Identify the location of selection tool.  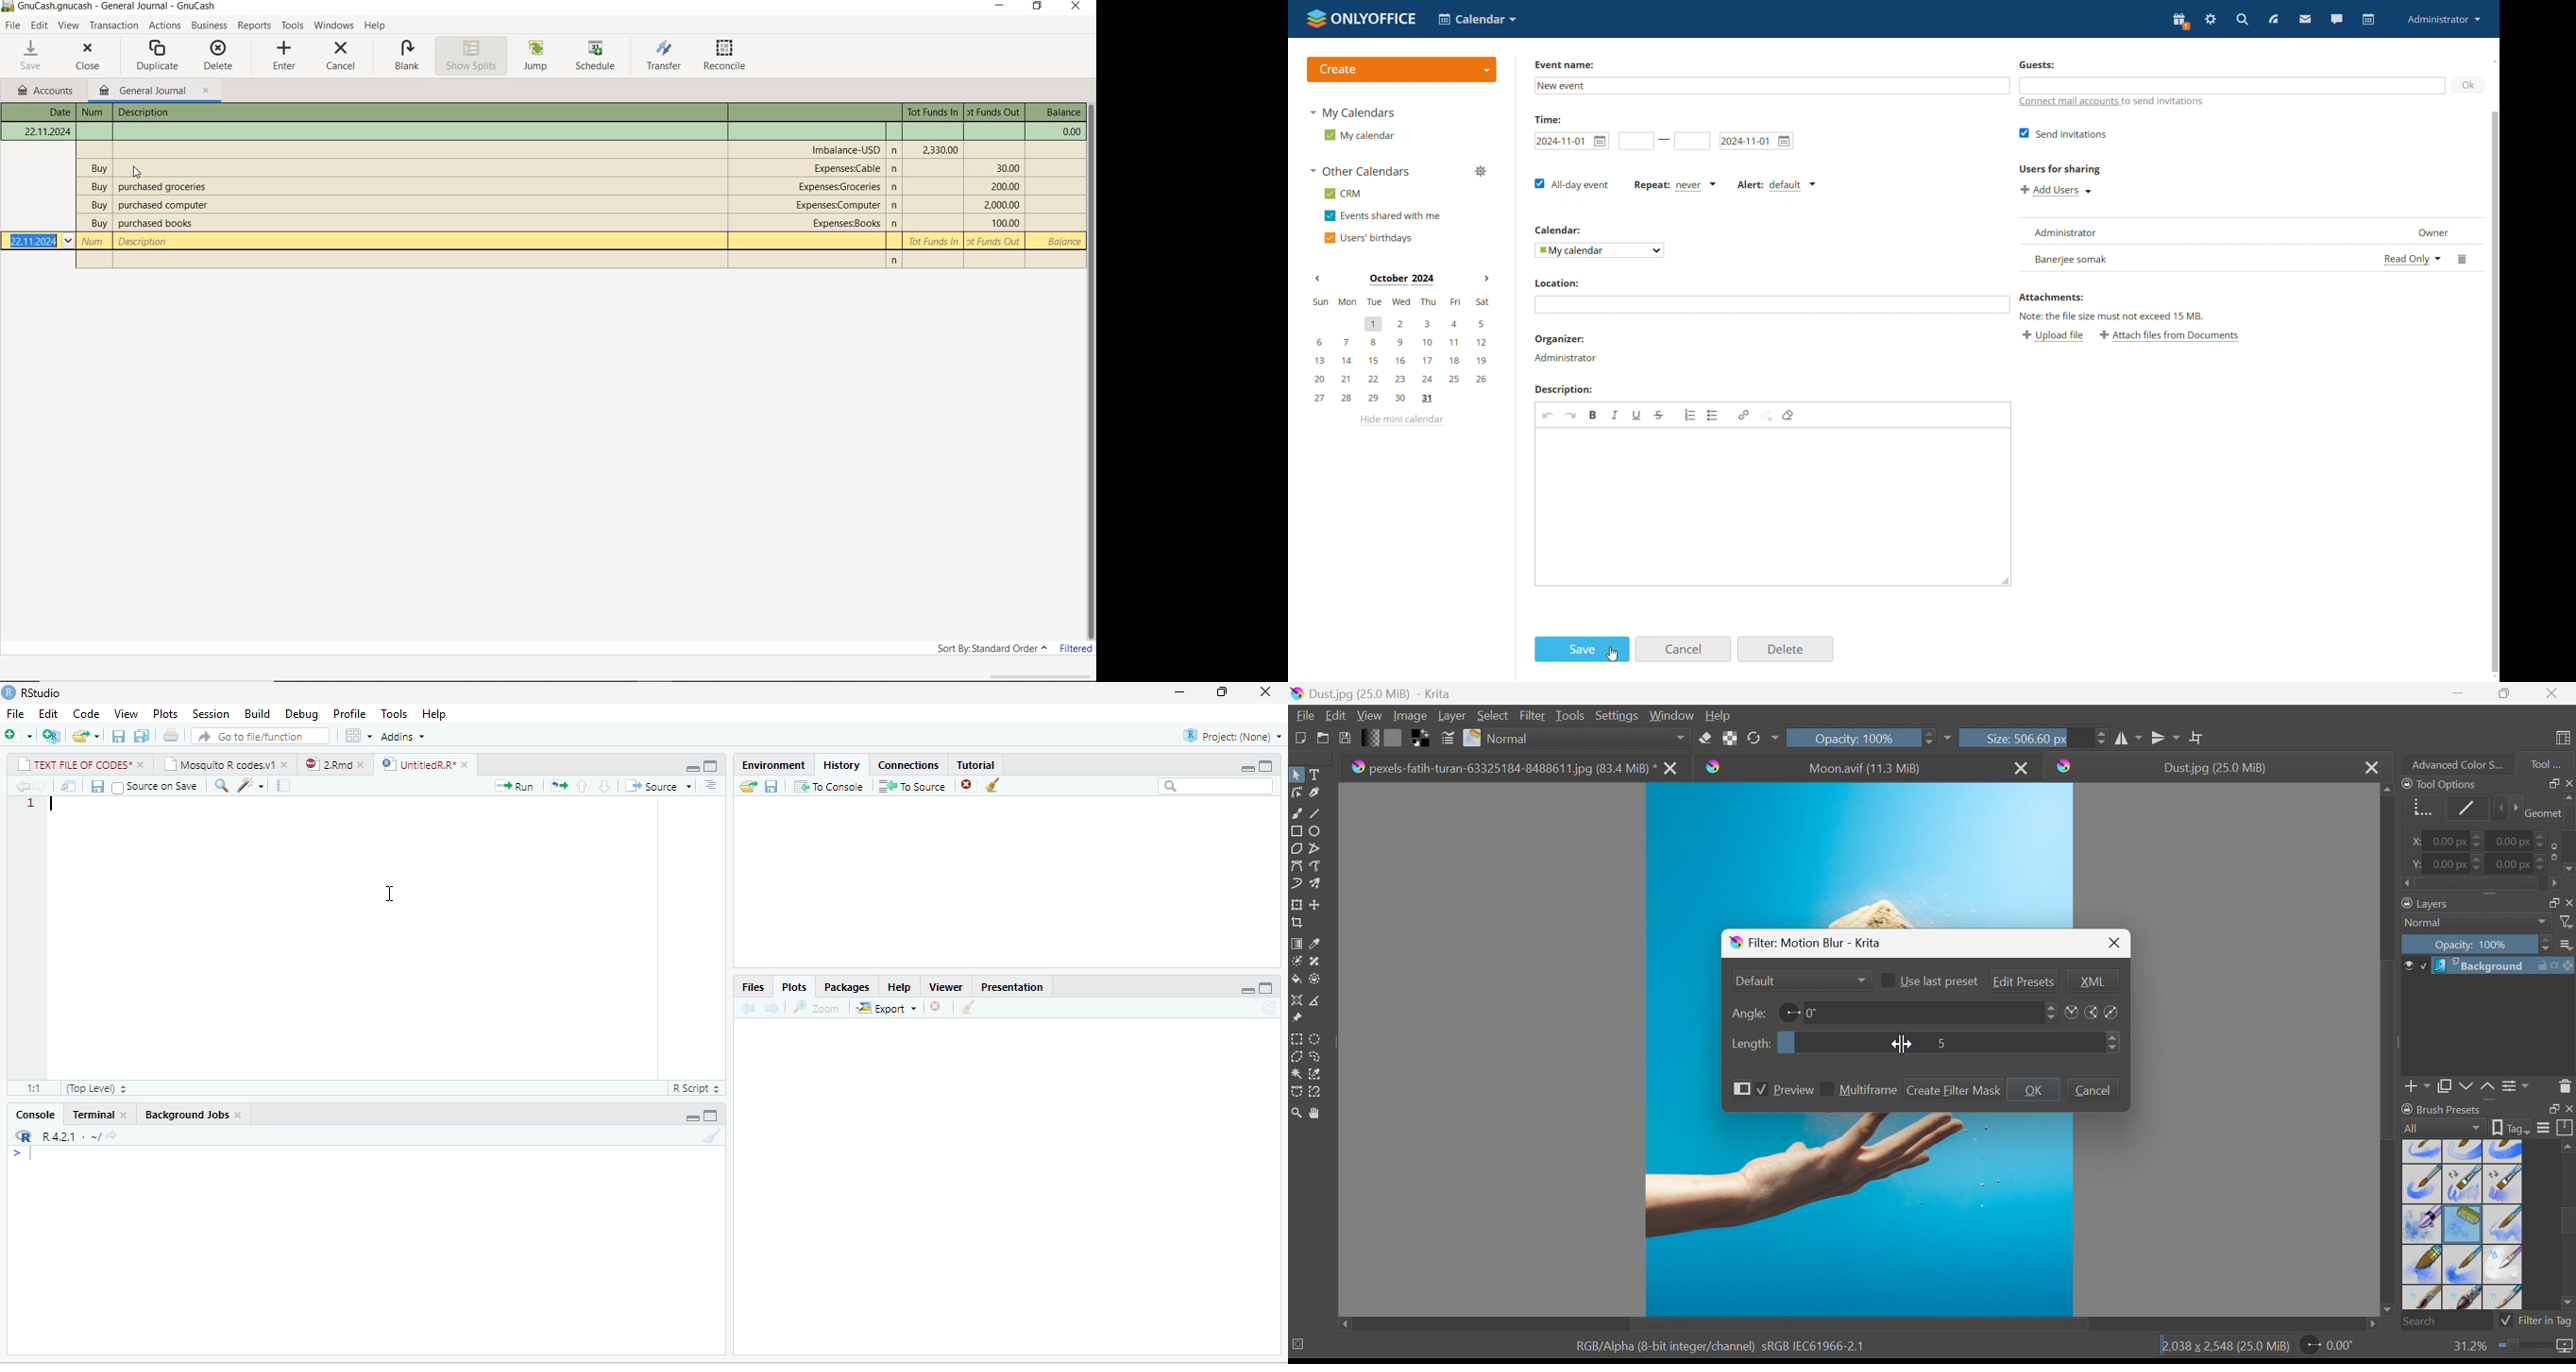
(1296, 1093).